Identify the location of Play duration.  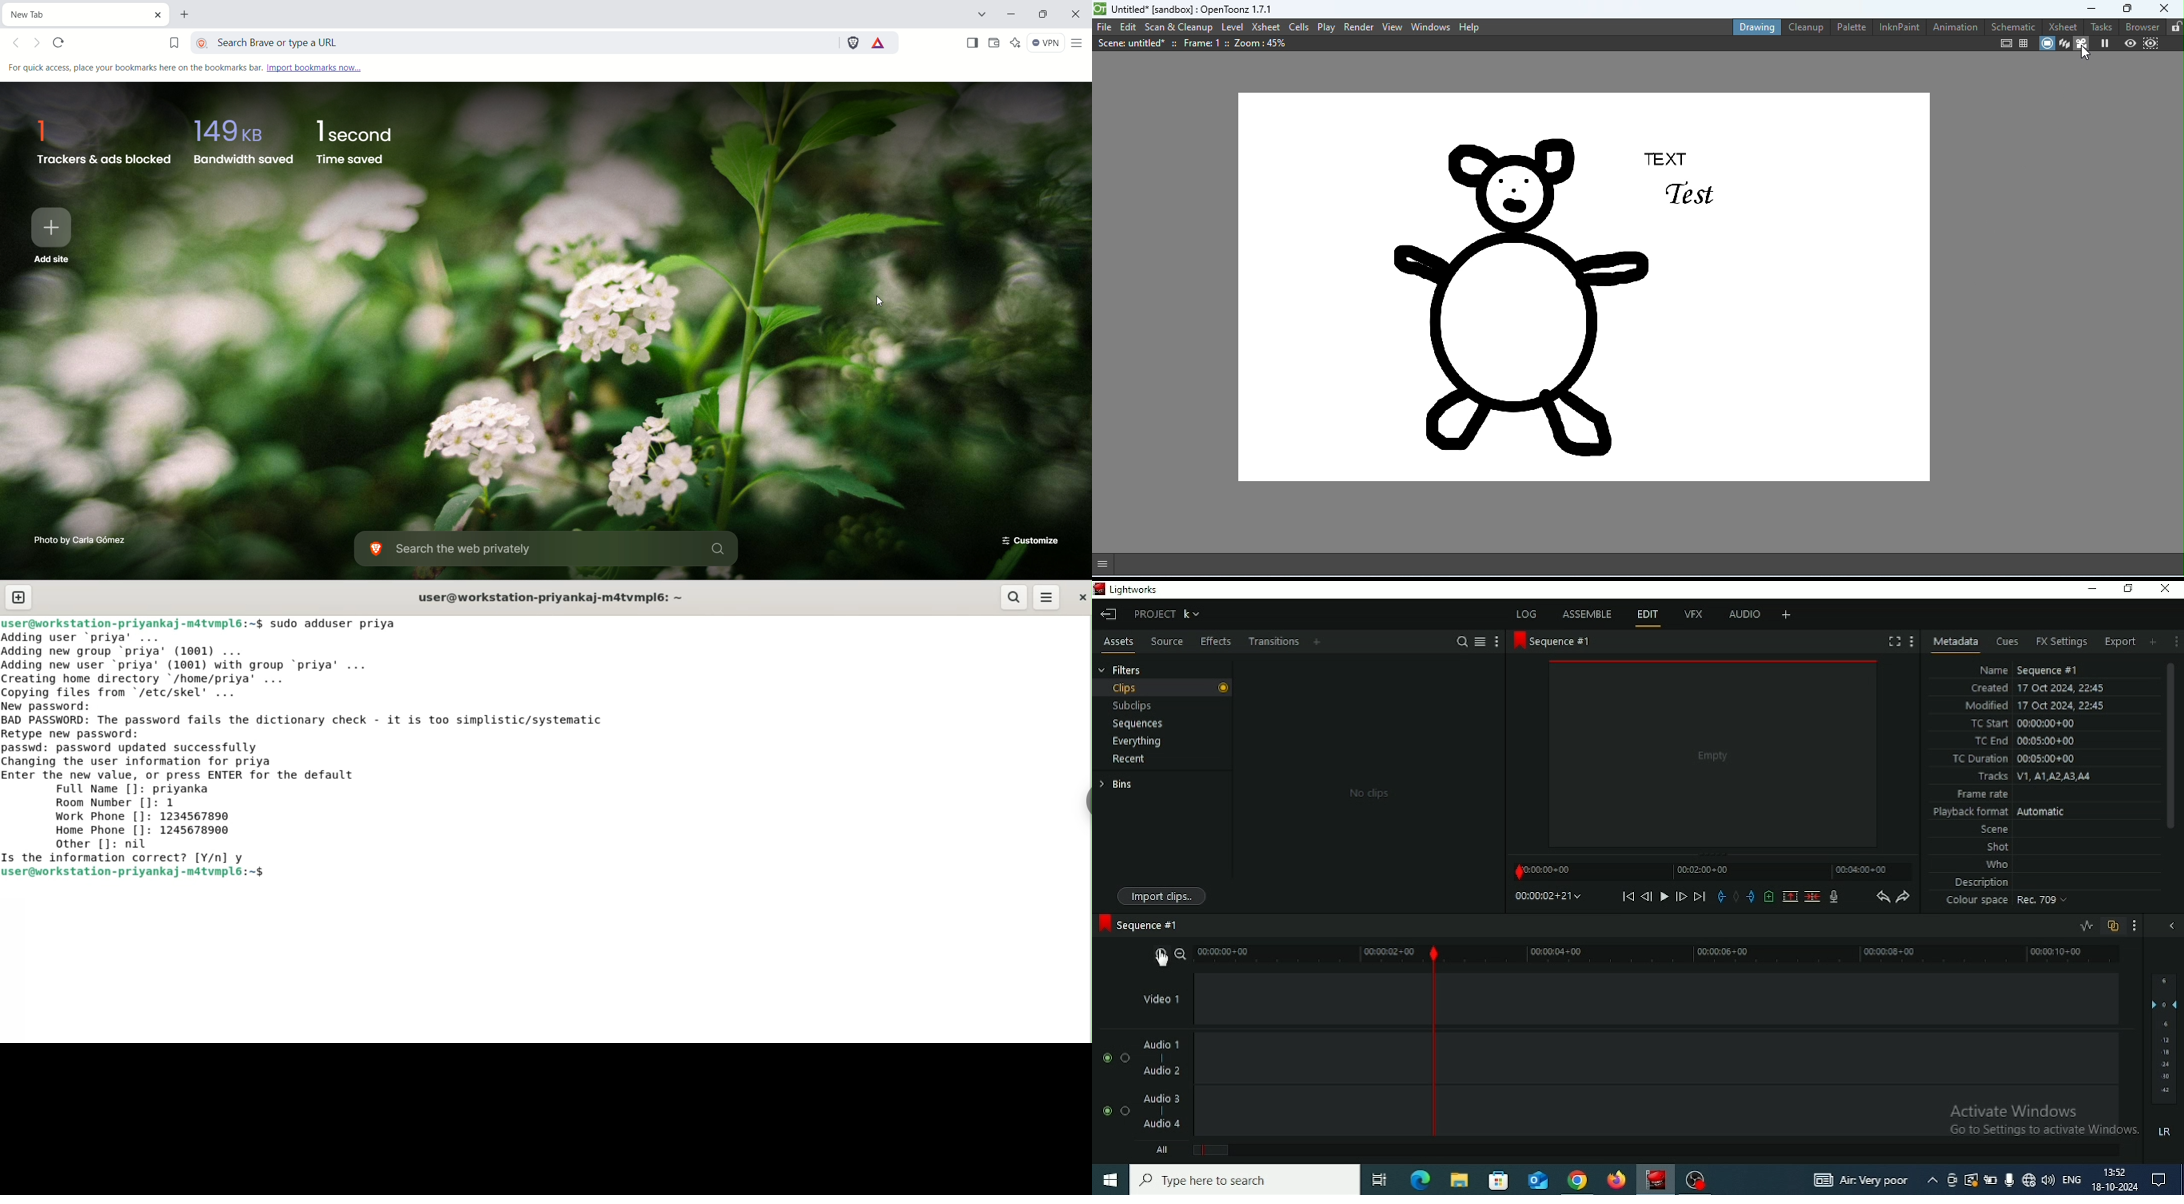
(1712, 872).